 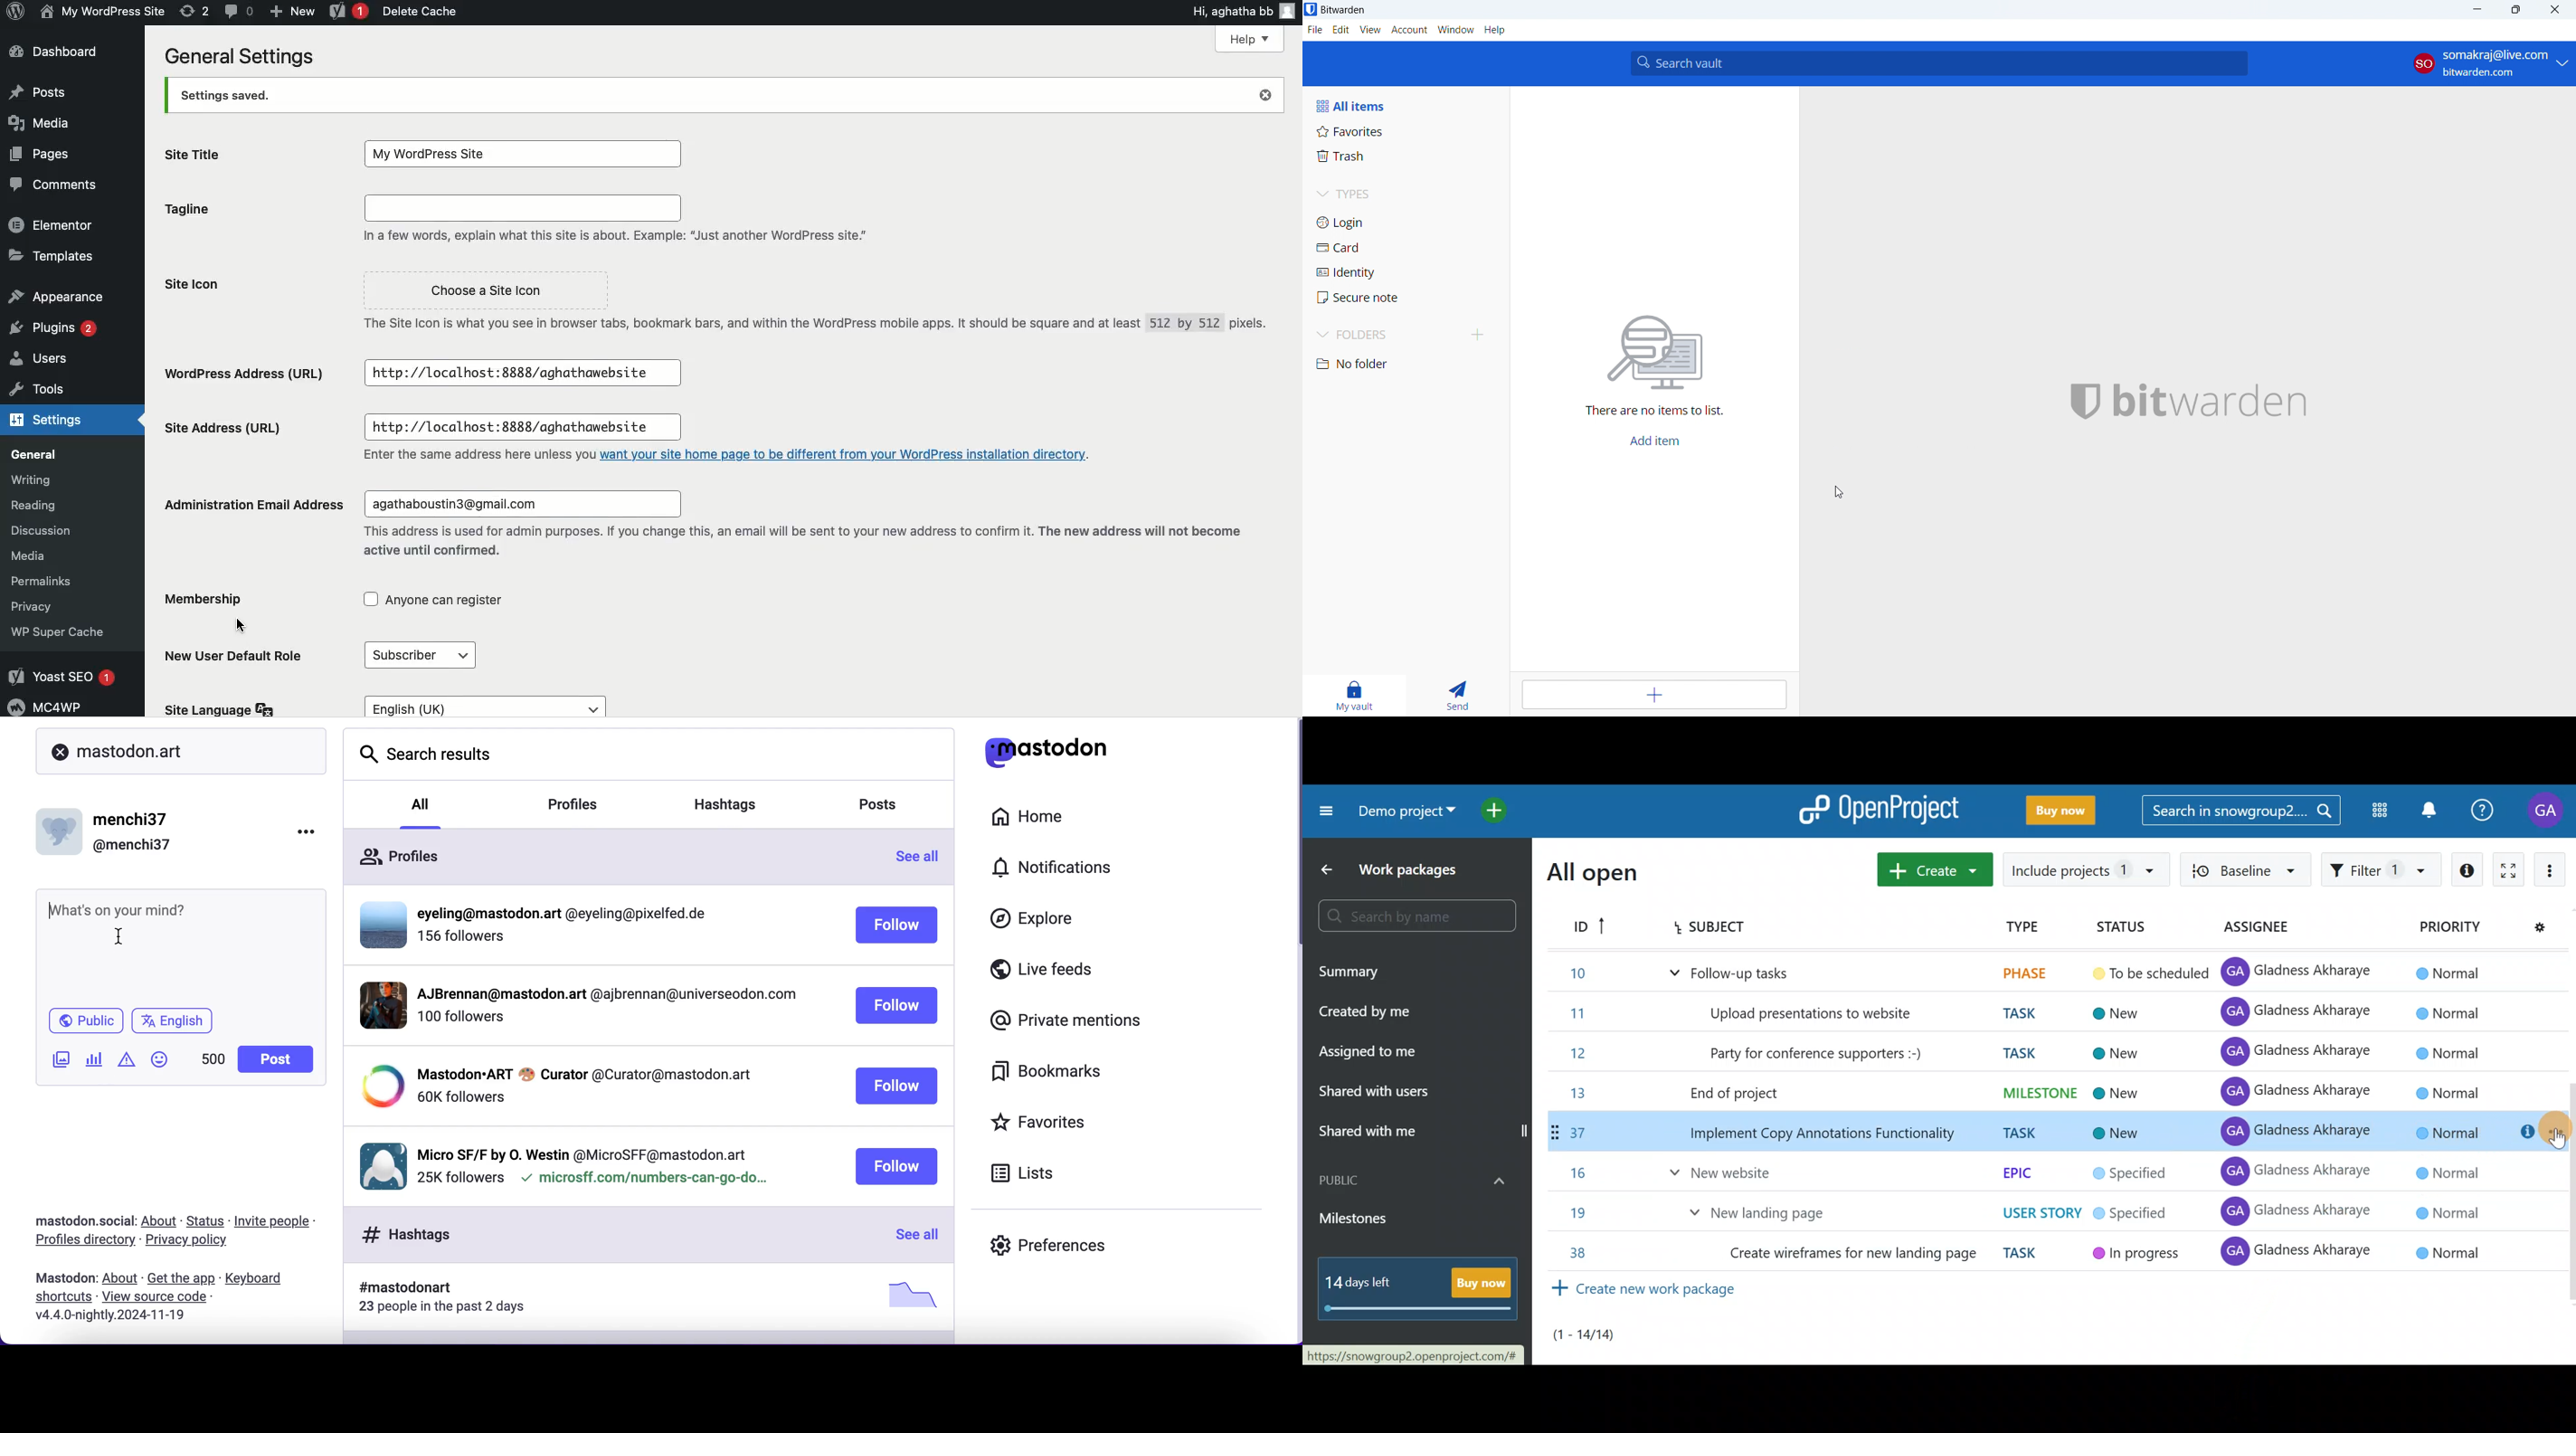 What do you see at coordinates (1314, 31) in the screenshot?
I see `file` at bounding box center [1314, 31].